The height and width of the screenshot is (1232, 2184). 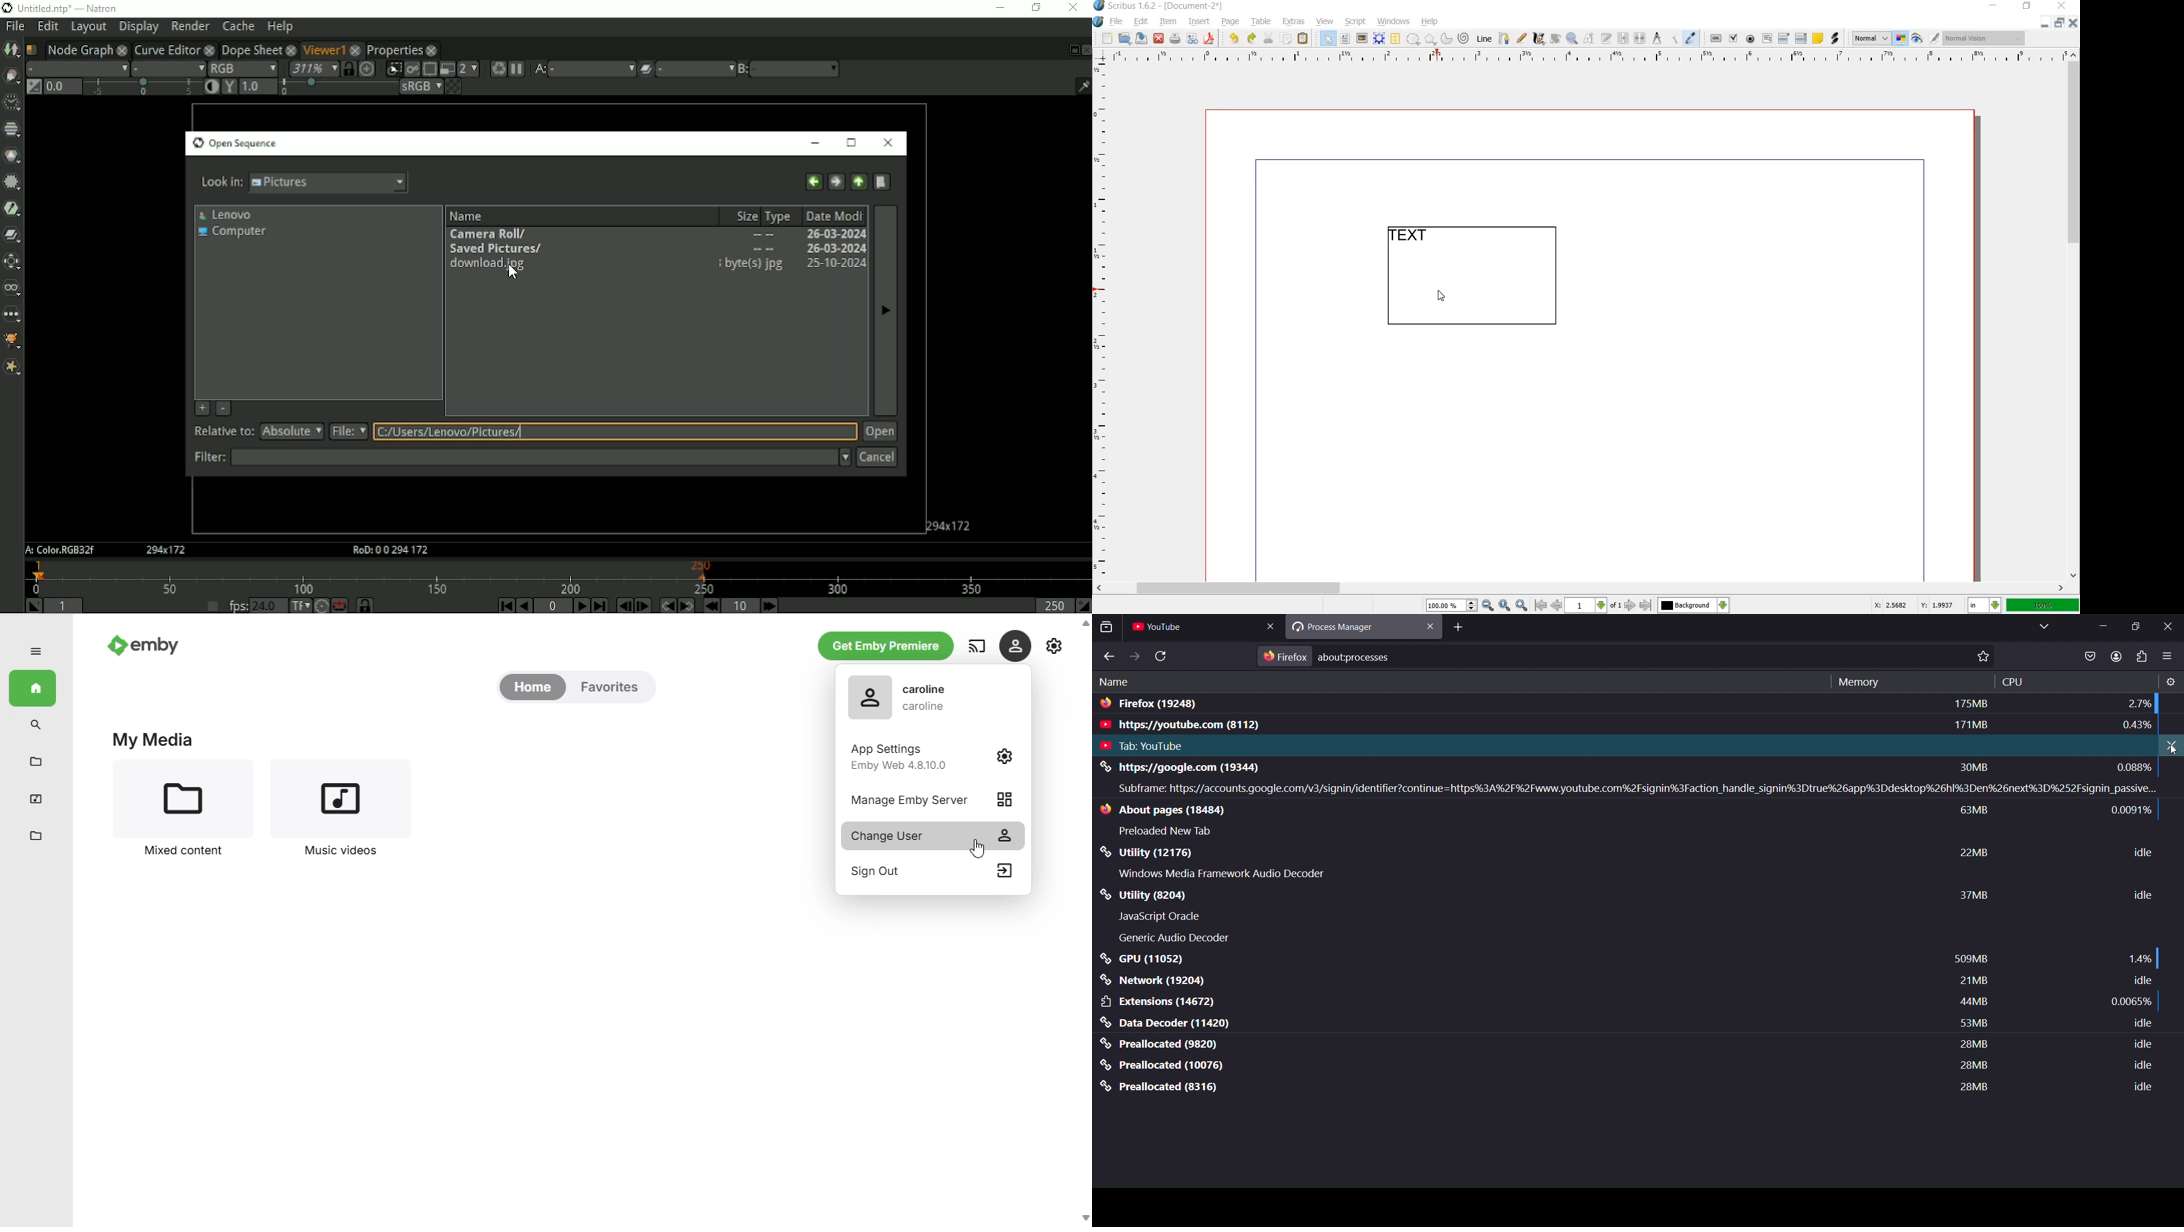 I want to click on about page(18484), so click(x=1179, y=811).